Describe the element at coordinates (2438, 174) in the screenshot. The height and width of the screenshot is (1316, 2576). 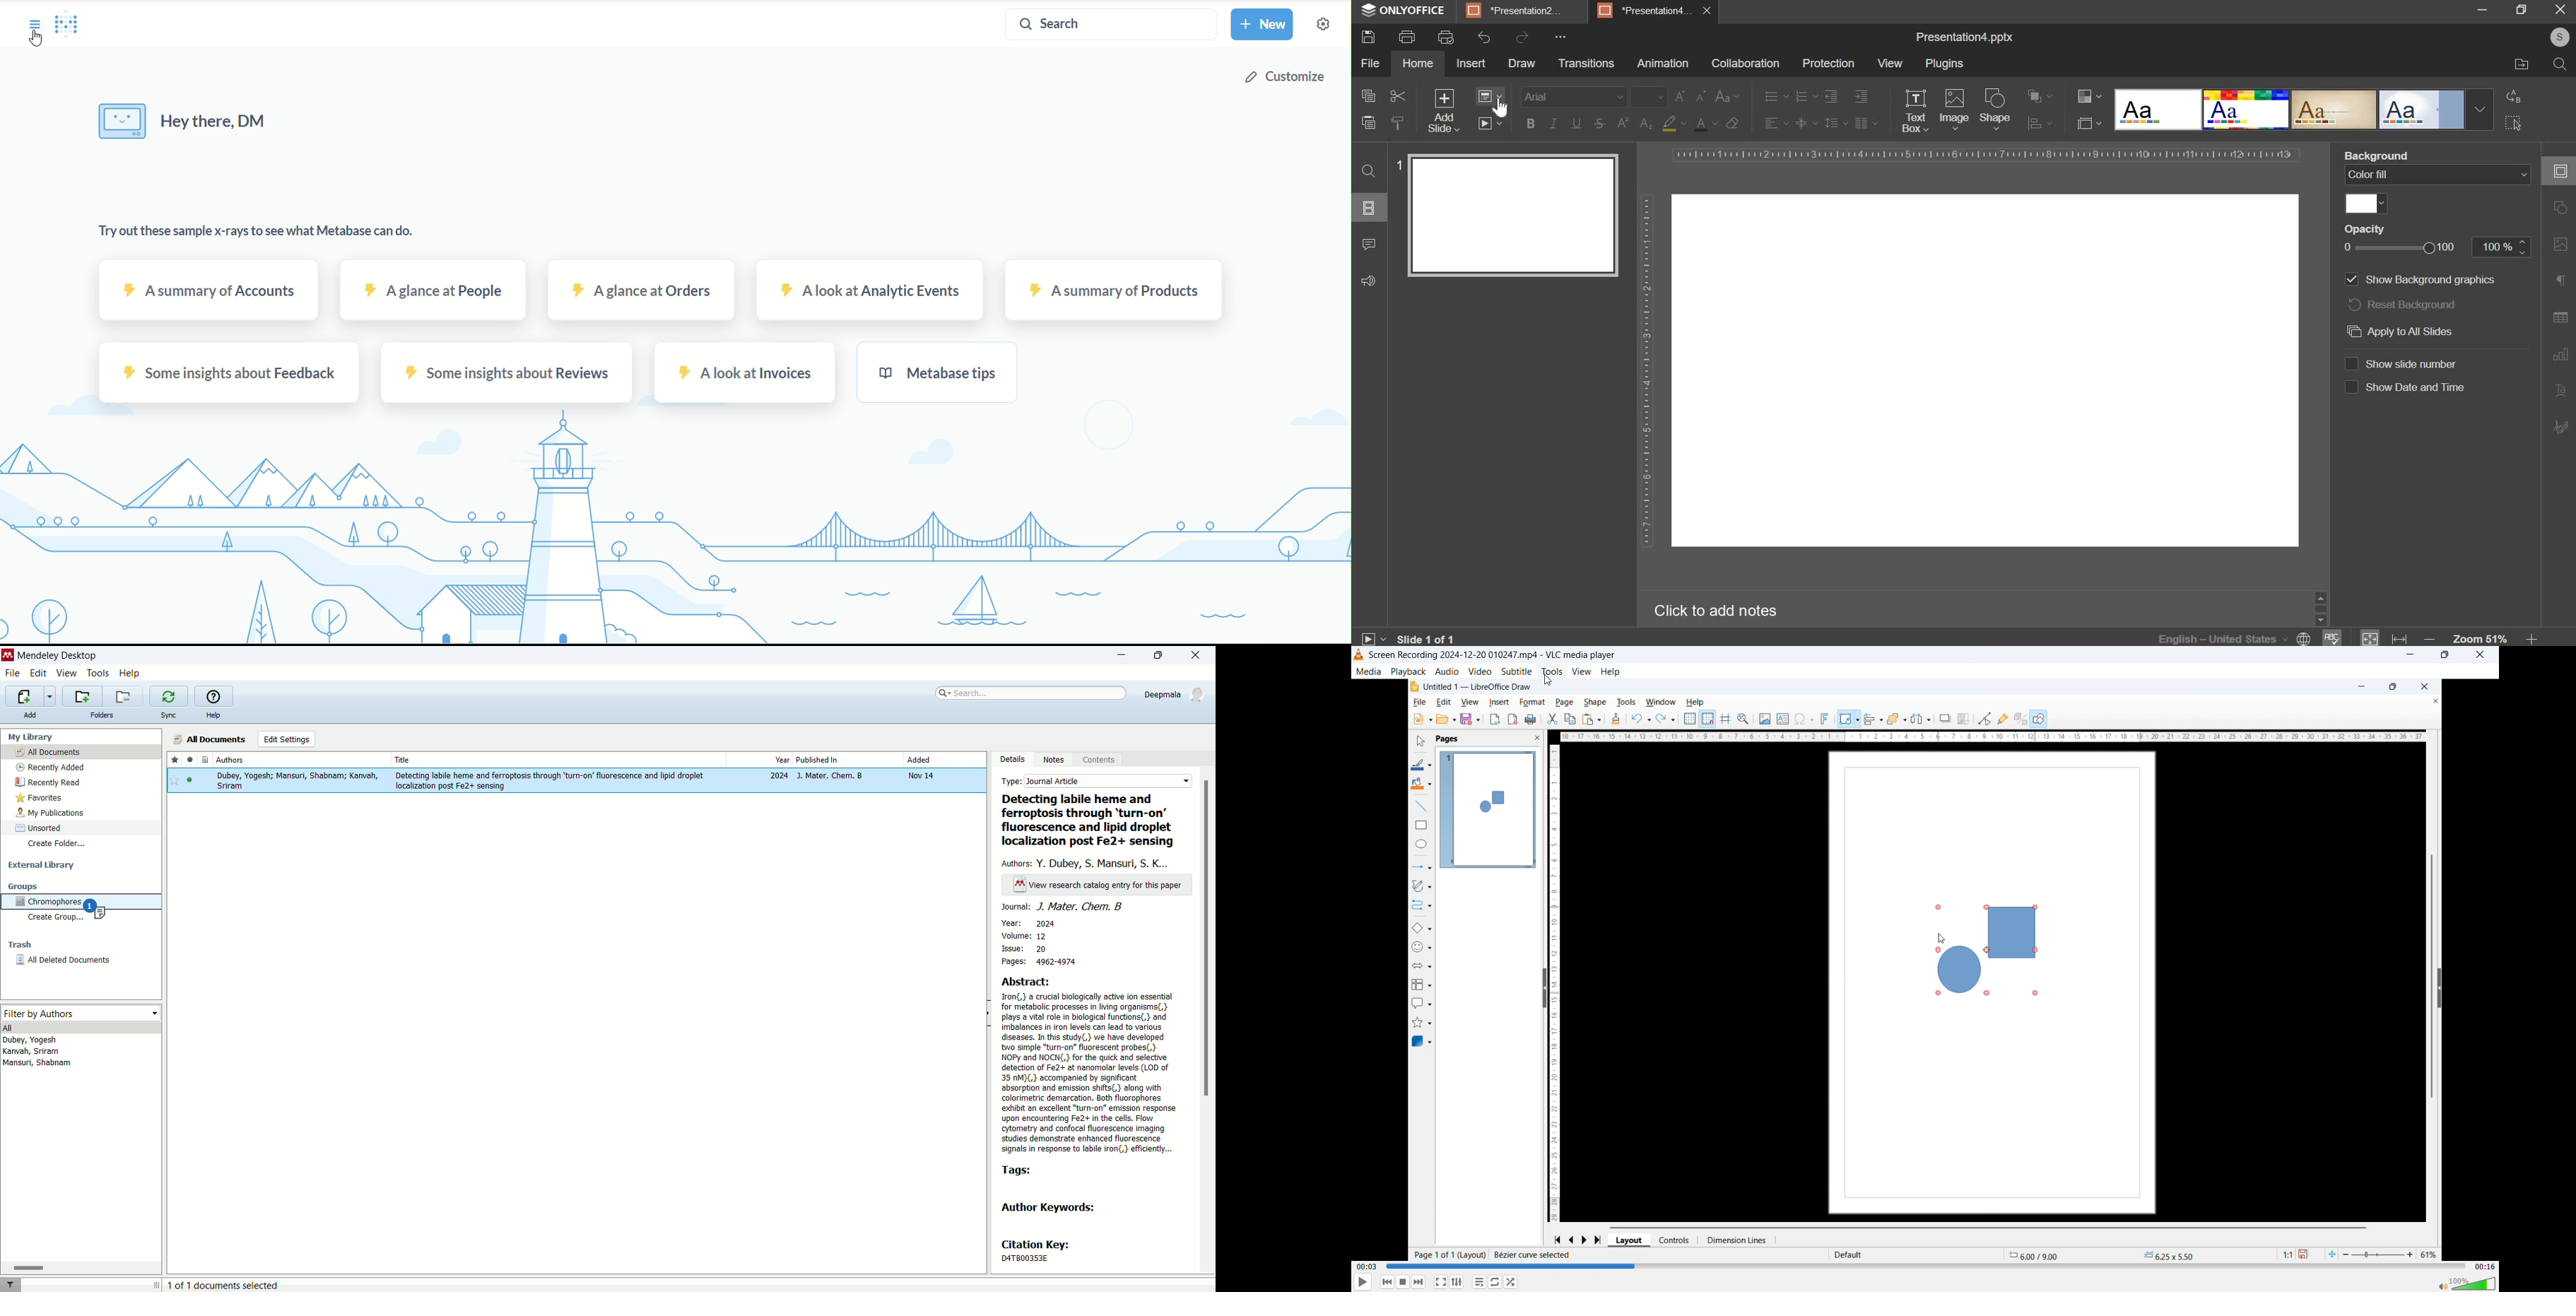
I see `background fill` at that location.